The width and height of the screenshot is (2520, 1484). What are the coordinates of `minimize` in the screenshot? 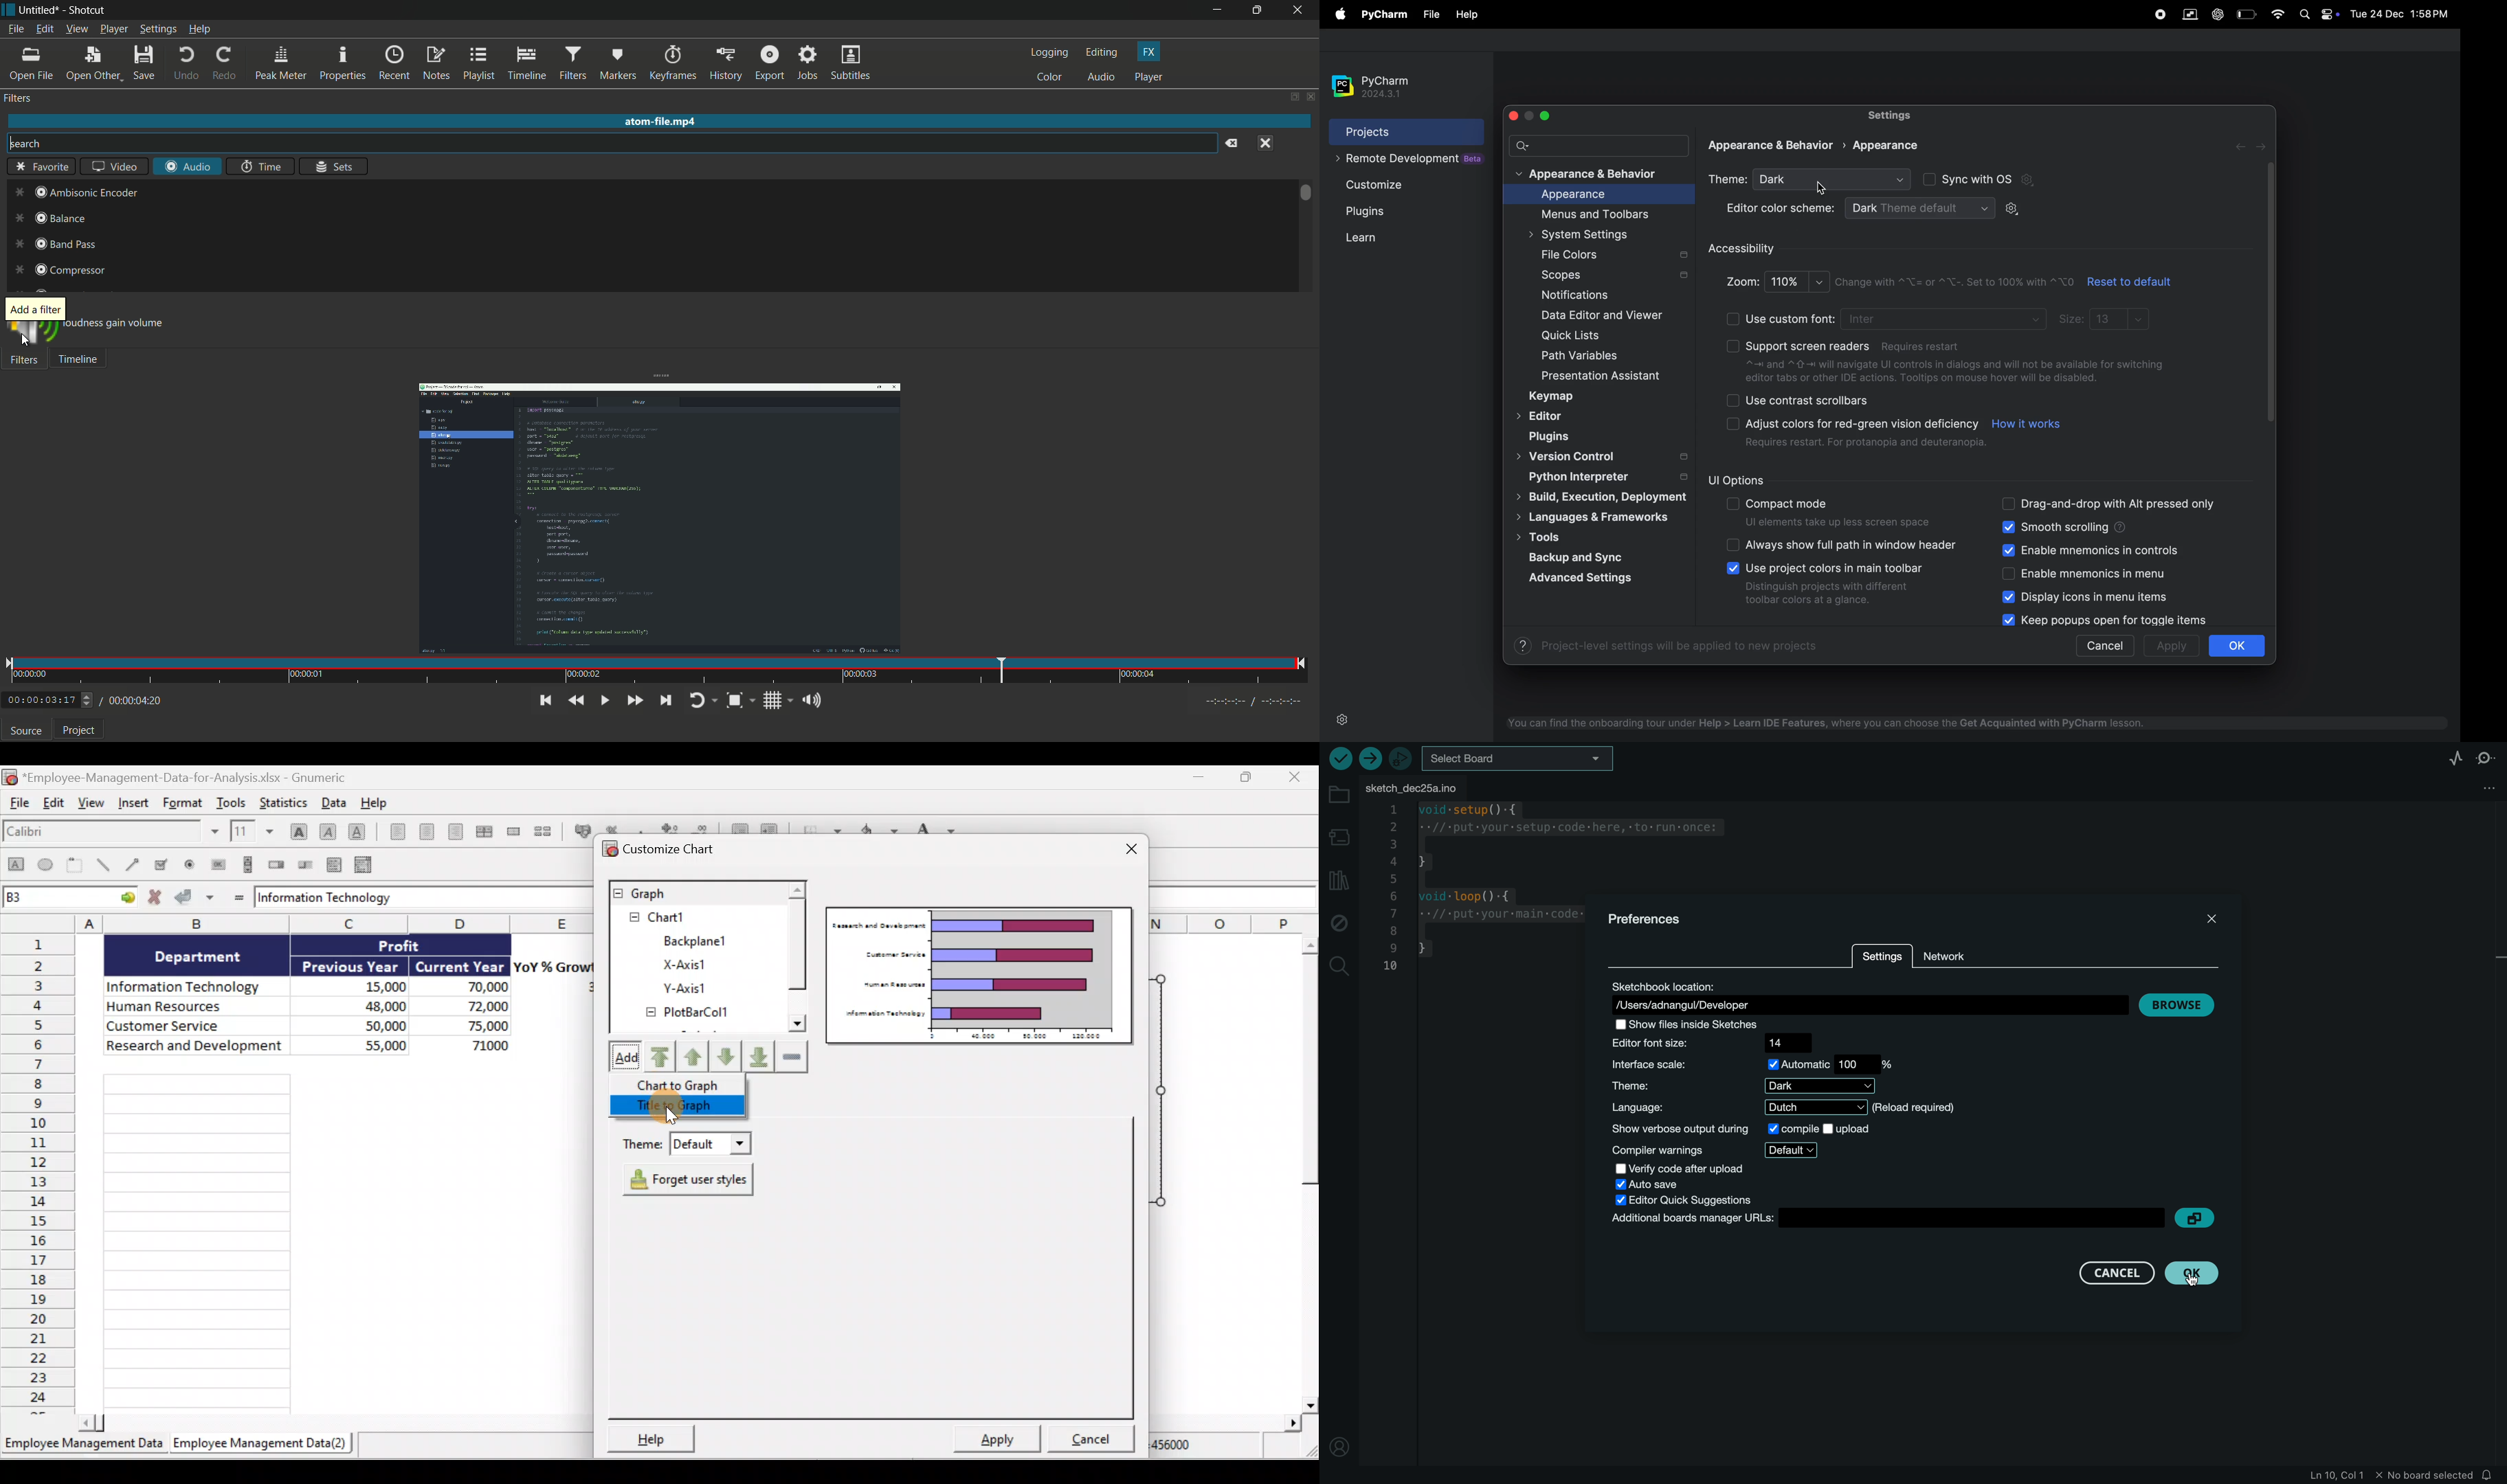 It's located at (1216, 10).